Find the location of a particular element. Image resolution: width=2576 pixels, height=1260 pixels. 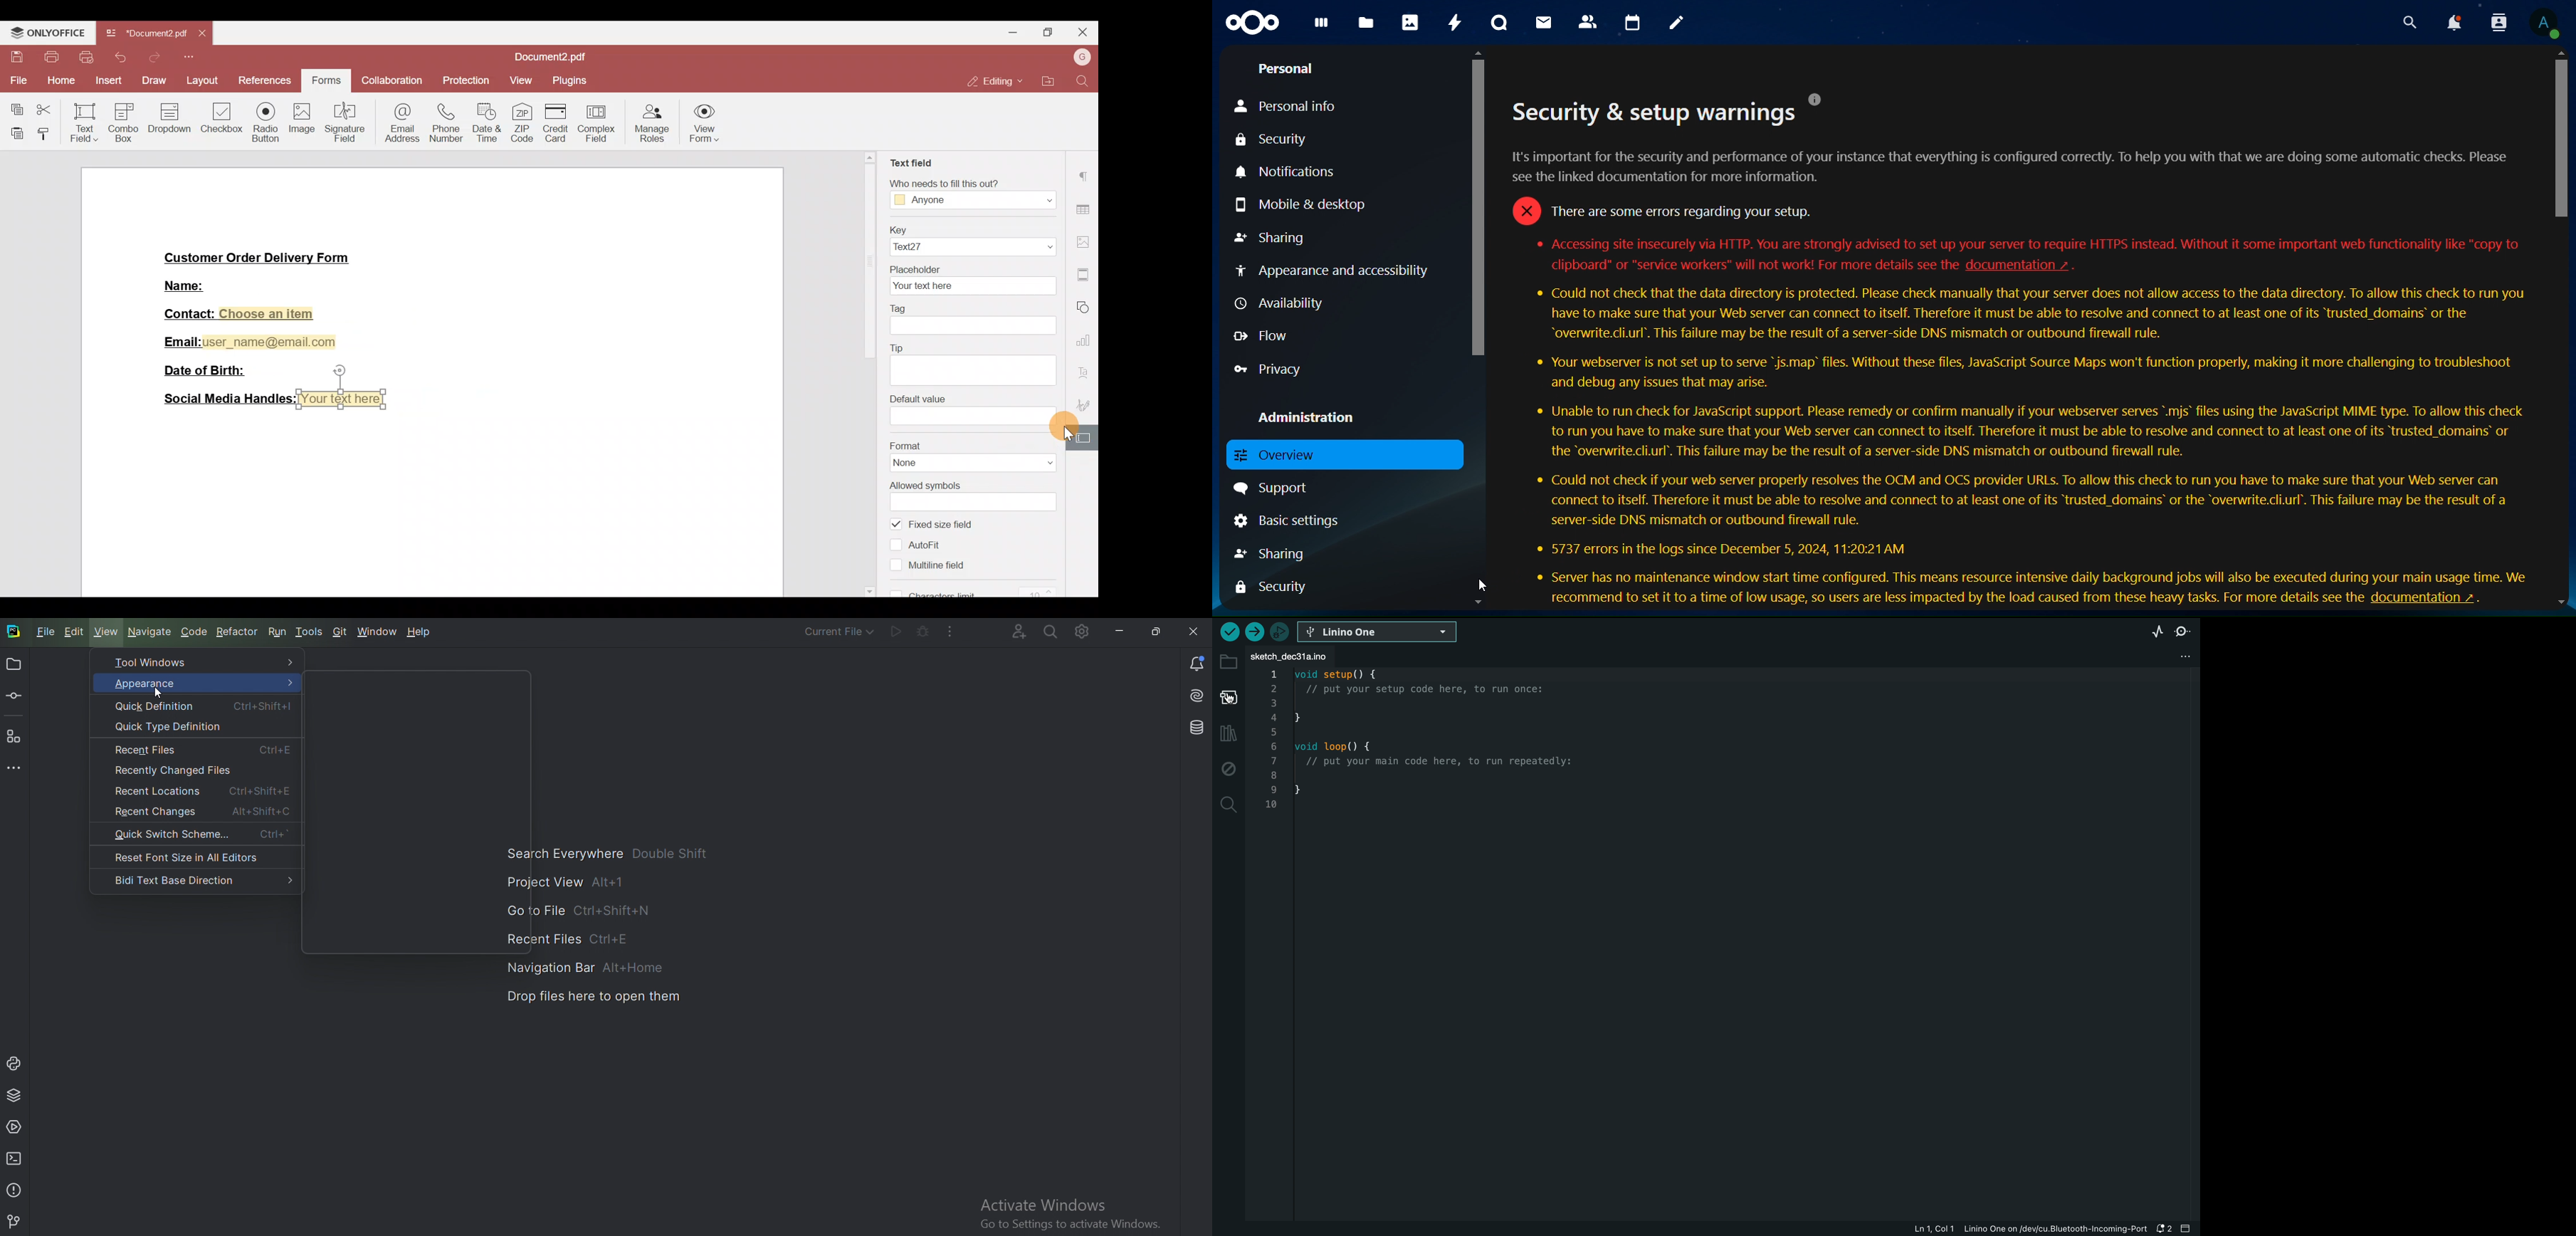

Contact: Choose an item is located at coordinates (237, 314).